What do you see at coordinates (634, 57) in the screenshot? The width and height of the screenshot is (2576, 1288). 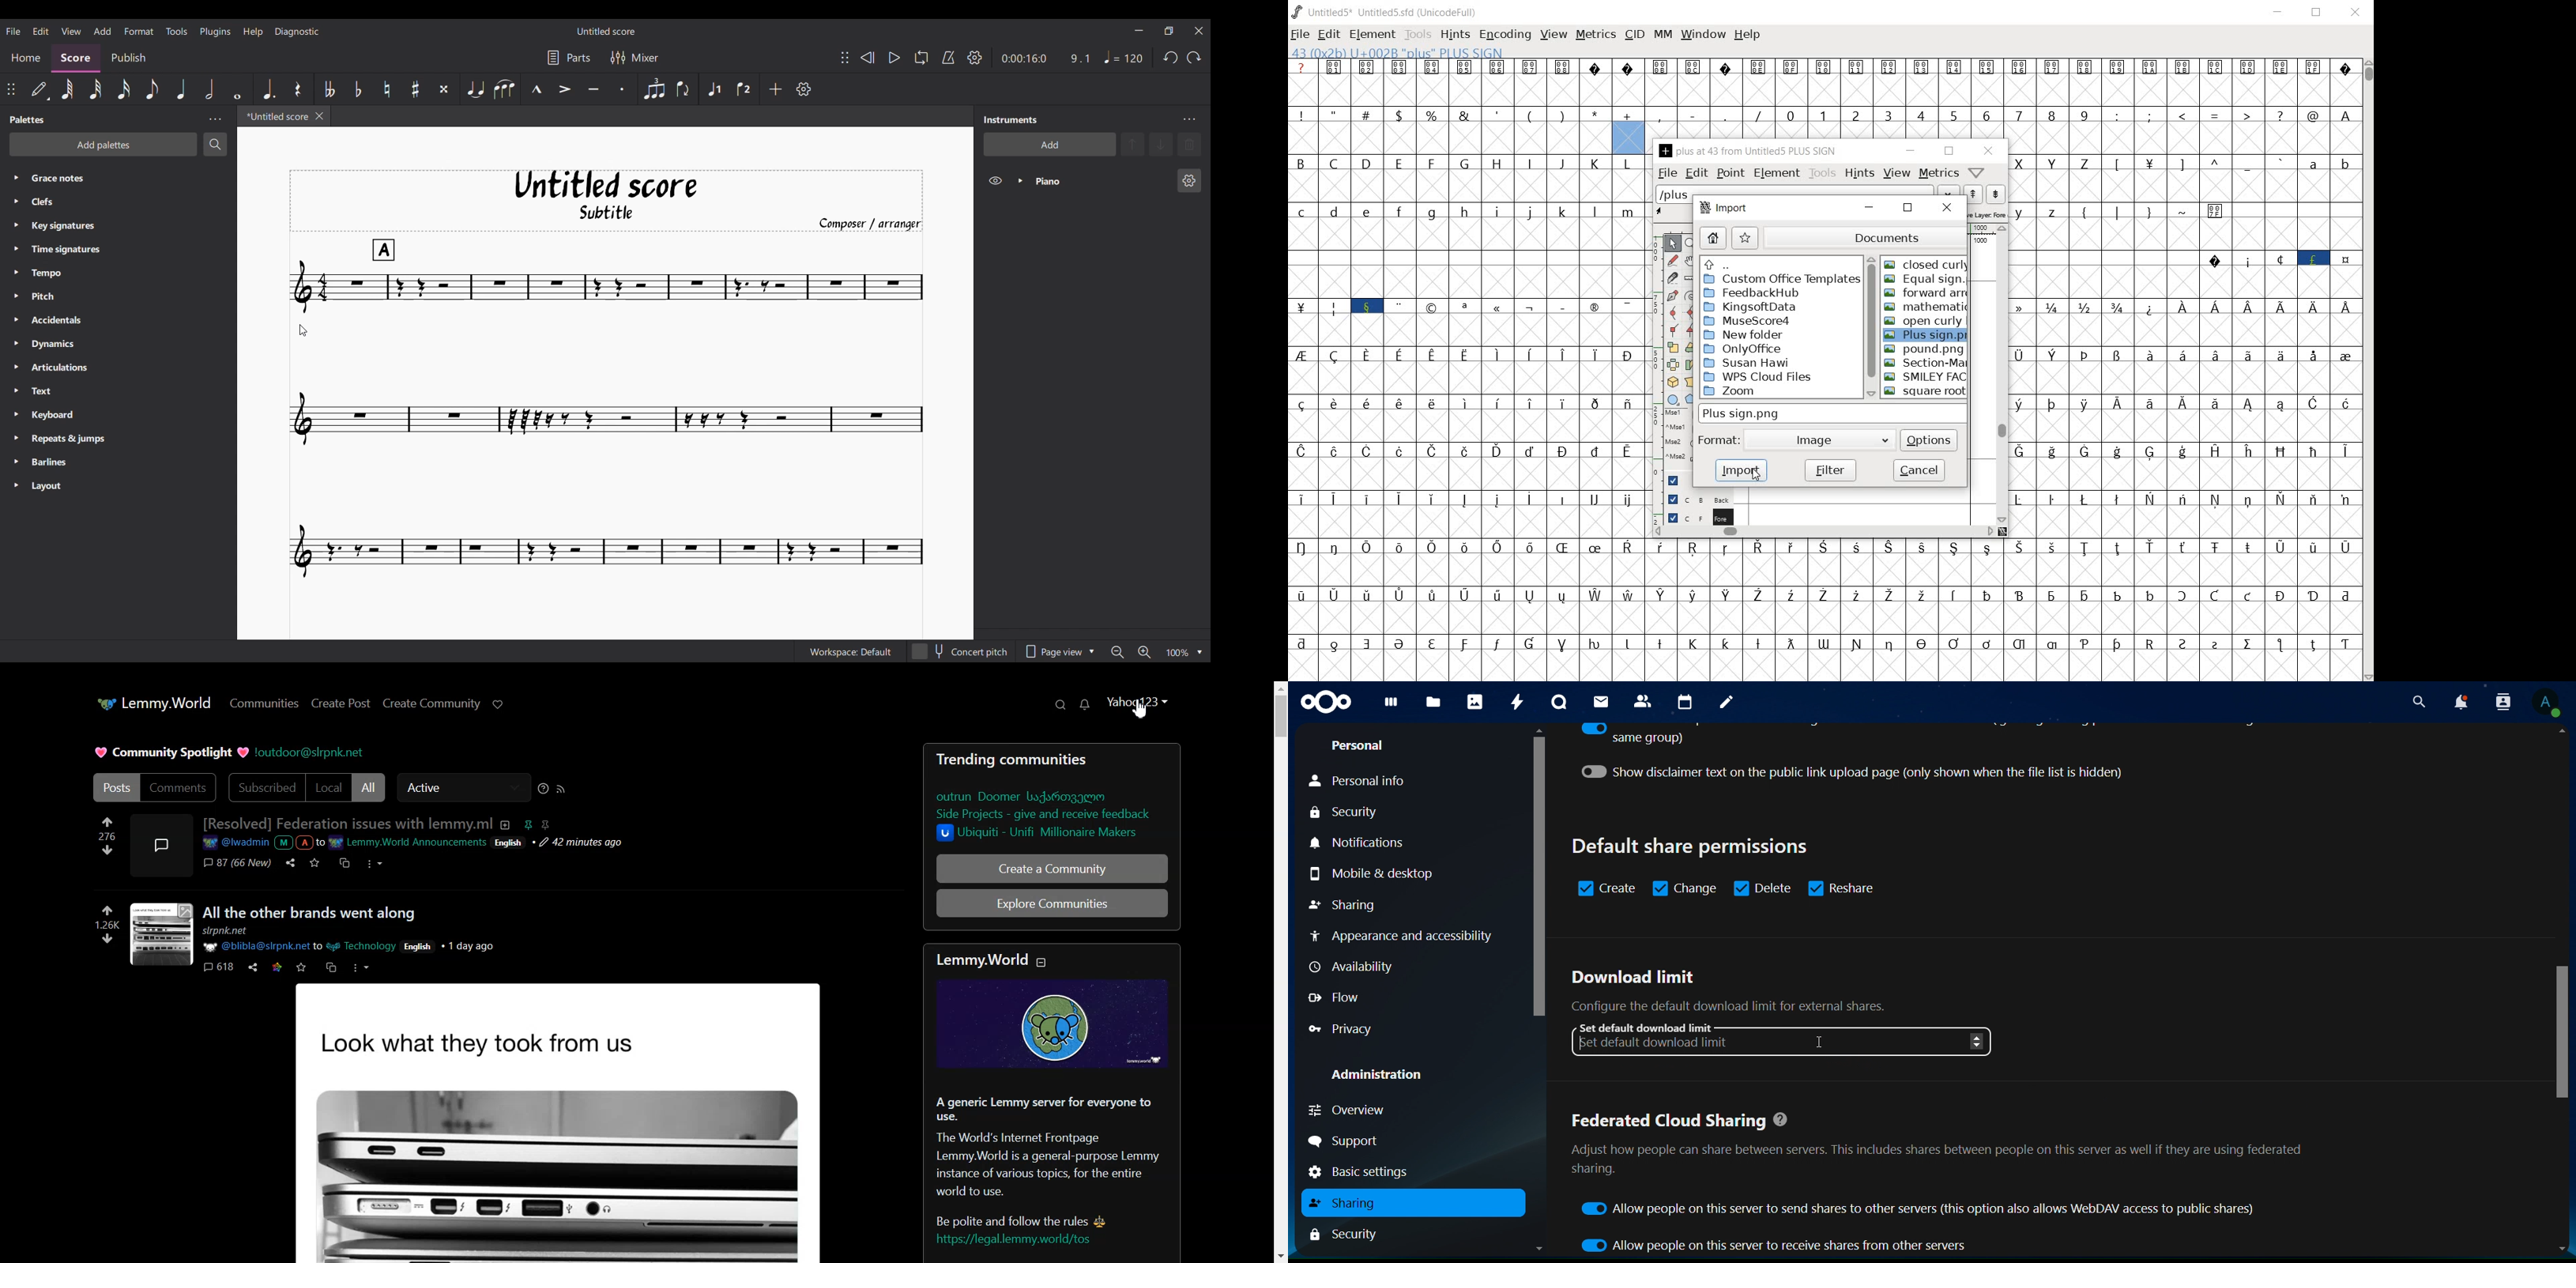 I see `Mixer settings` at bounding box center [634, 57].